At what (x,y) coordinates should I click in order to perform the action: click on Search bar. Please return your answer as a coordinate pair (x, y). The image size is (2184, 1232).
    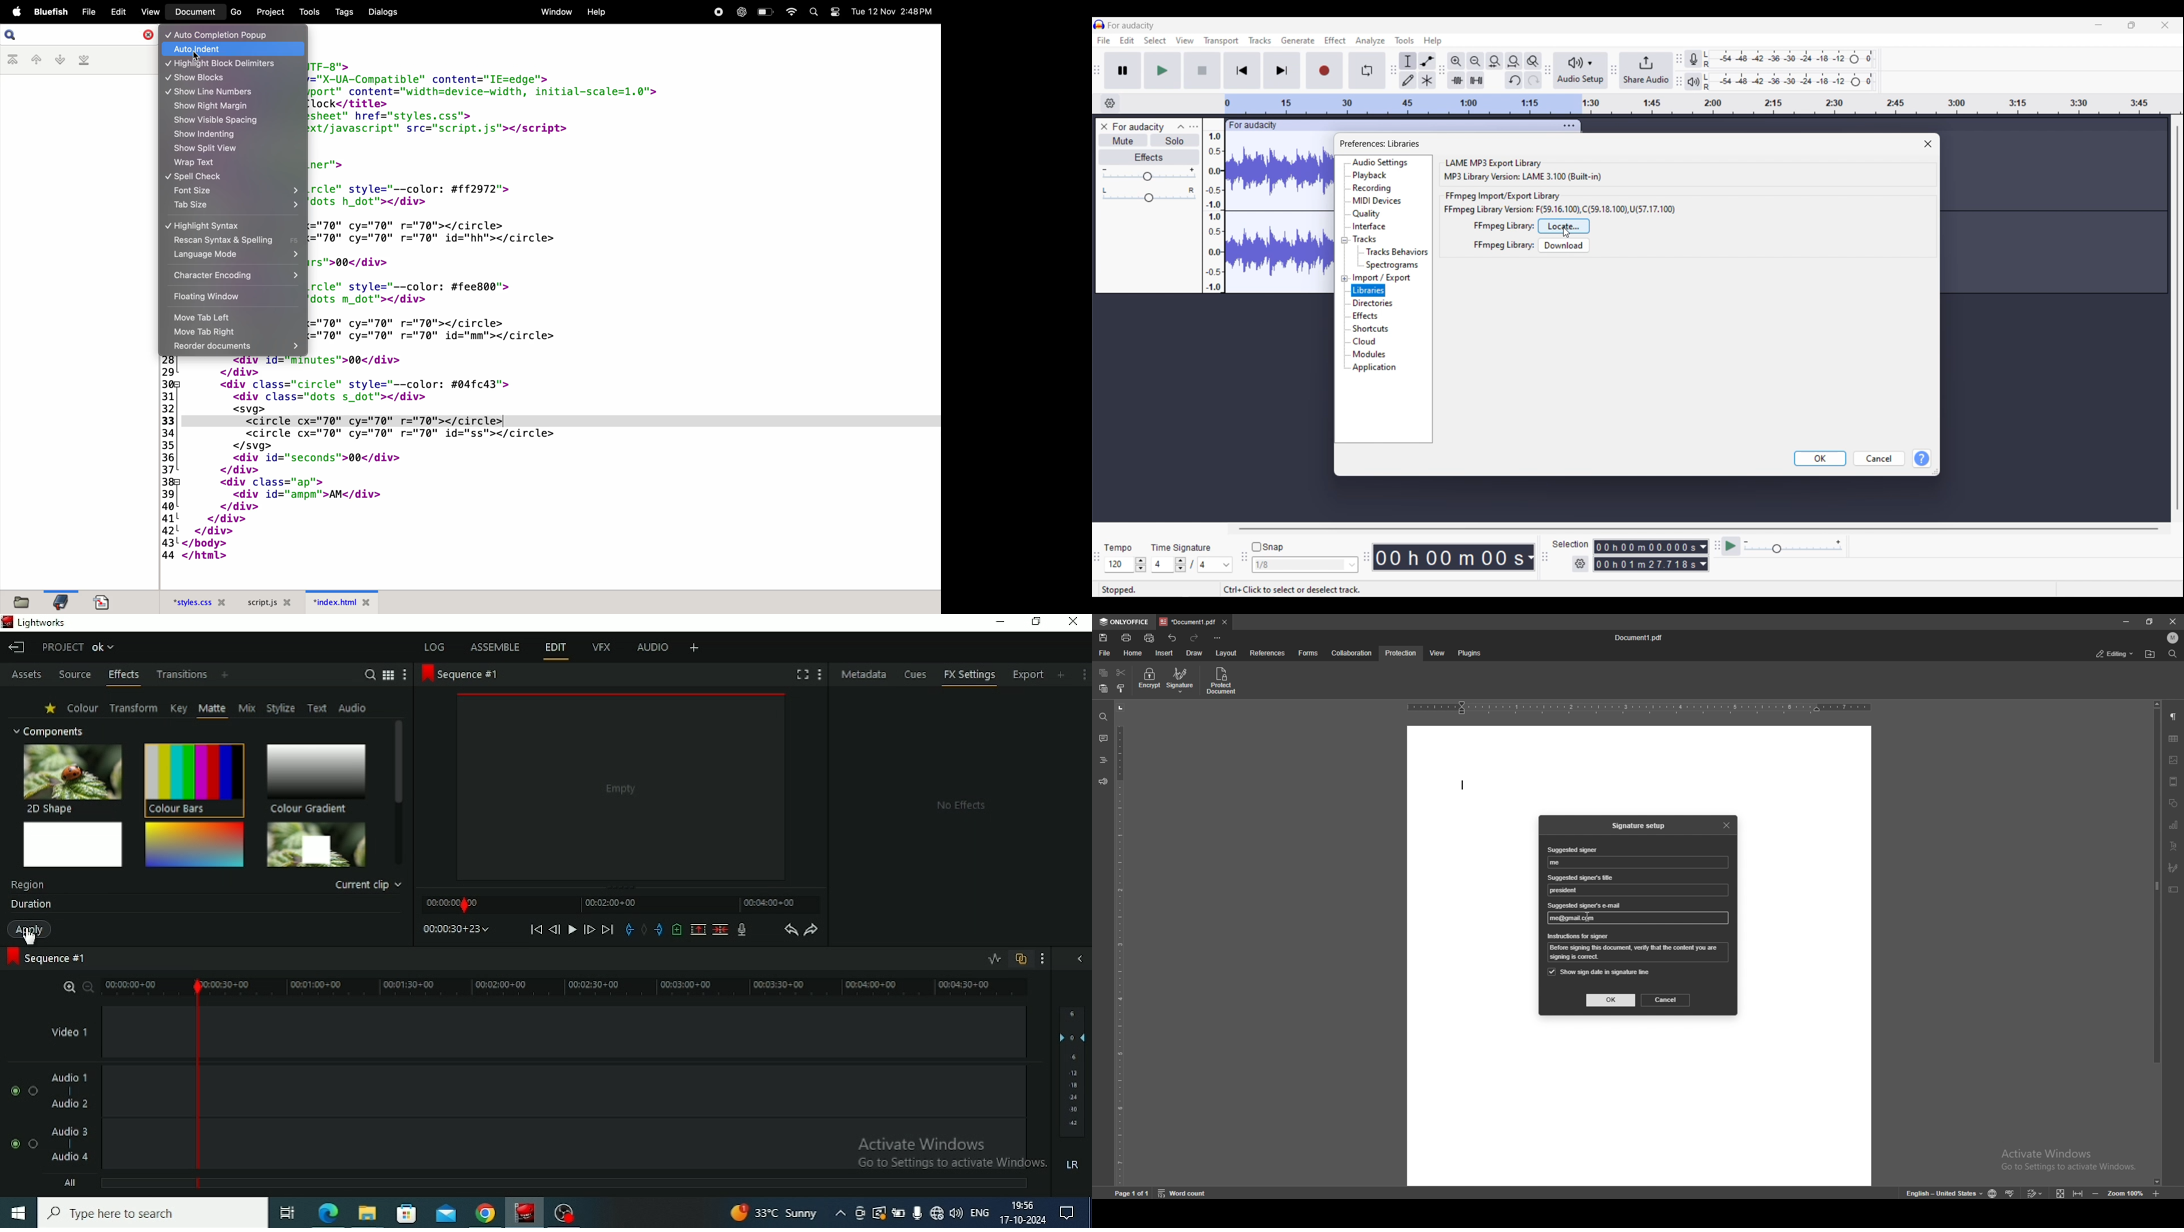
    Looking at the image, I should click on (156, 1213).